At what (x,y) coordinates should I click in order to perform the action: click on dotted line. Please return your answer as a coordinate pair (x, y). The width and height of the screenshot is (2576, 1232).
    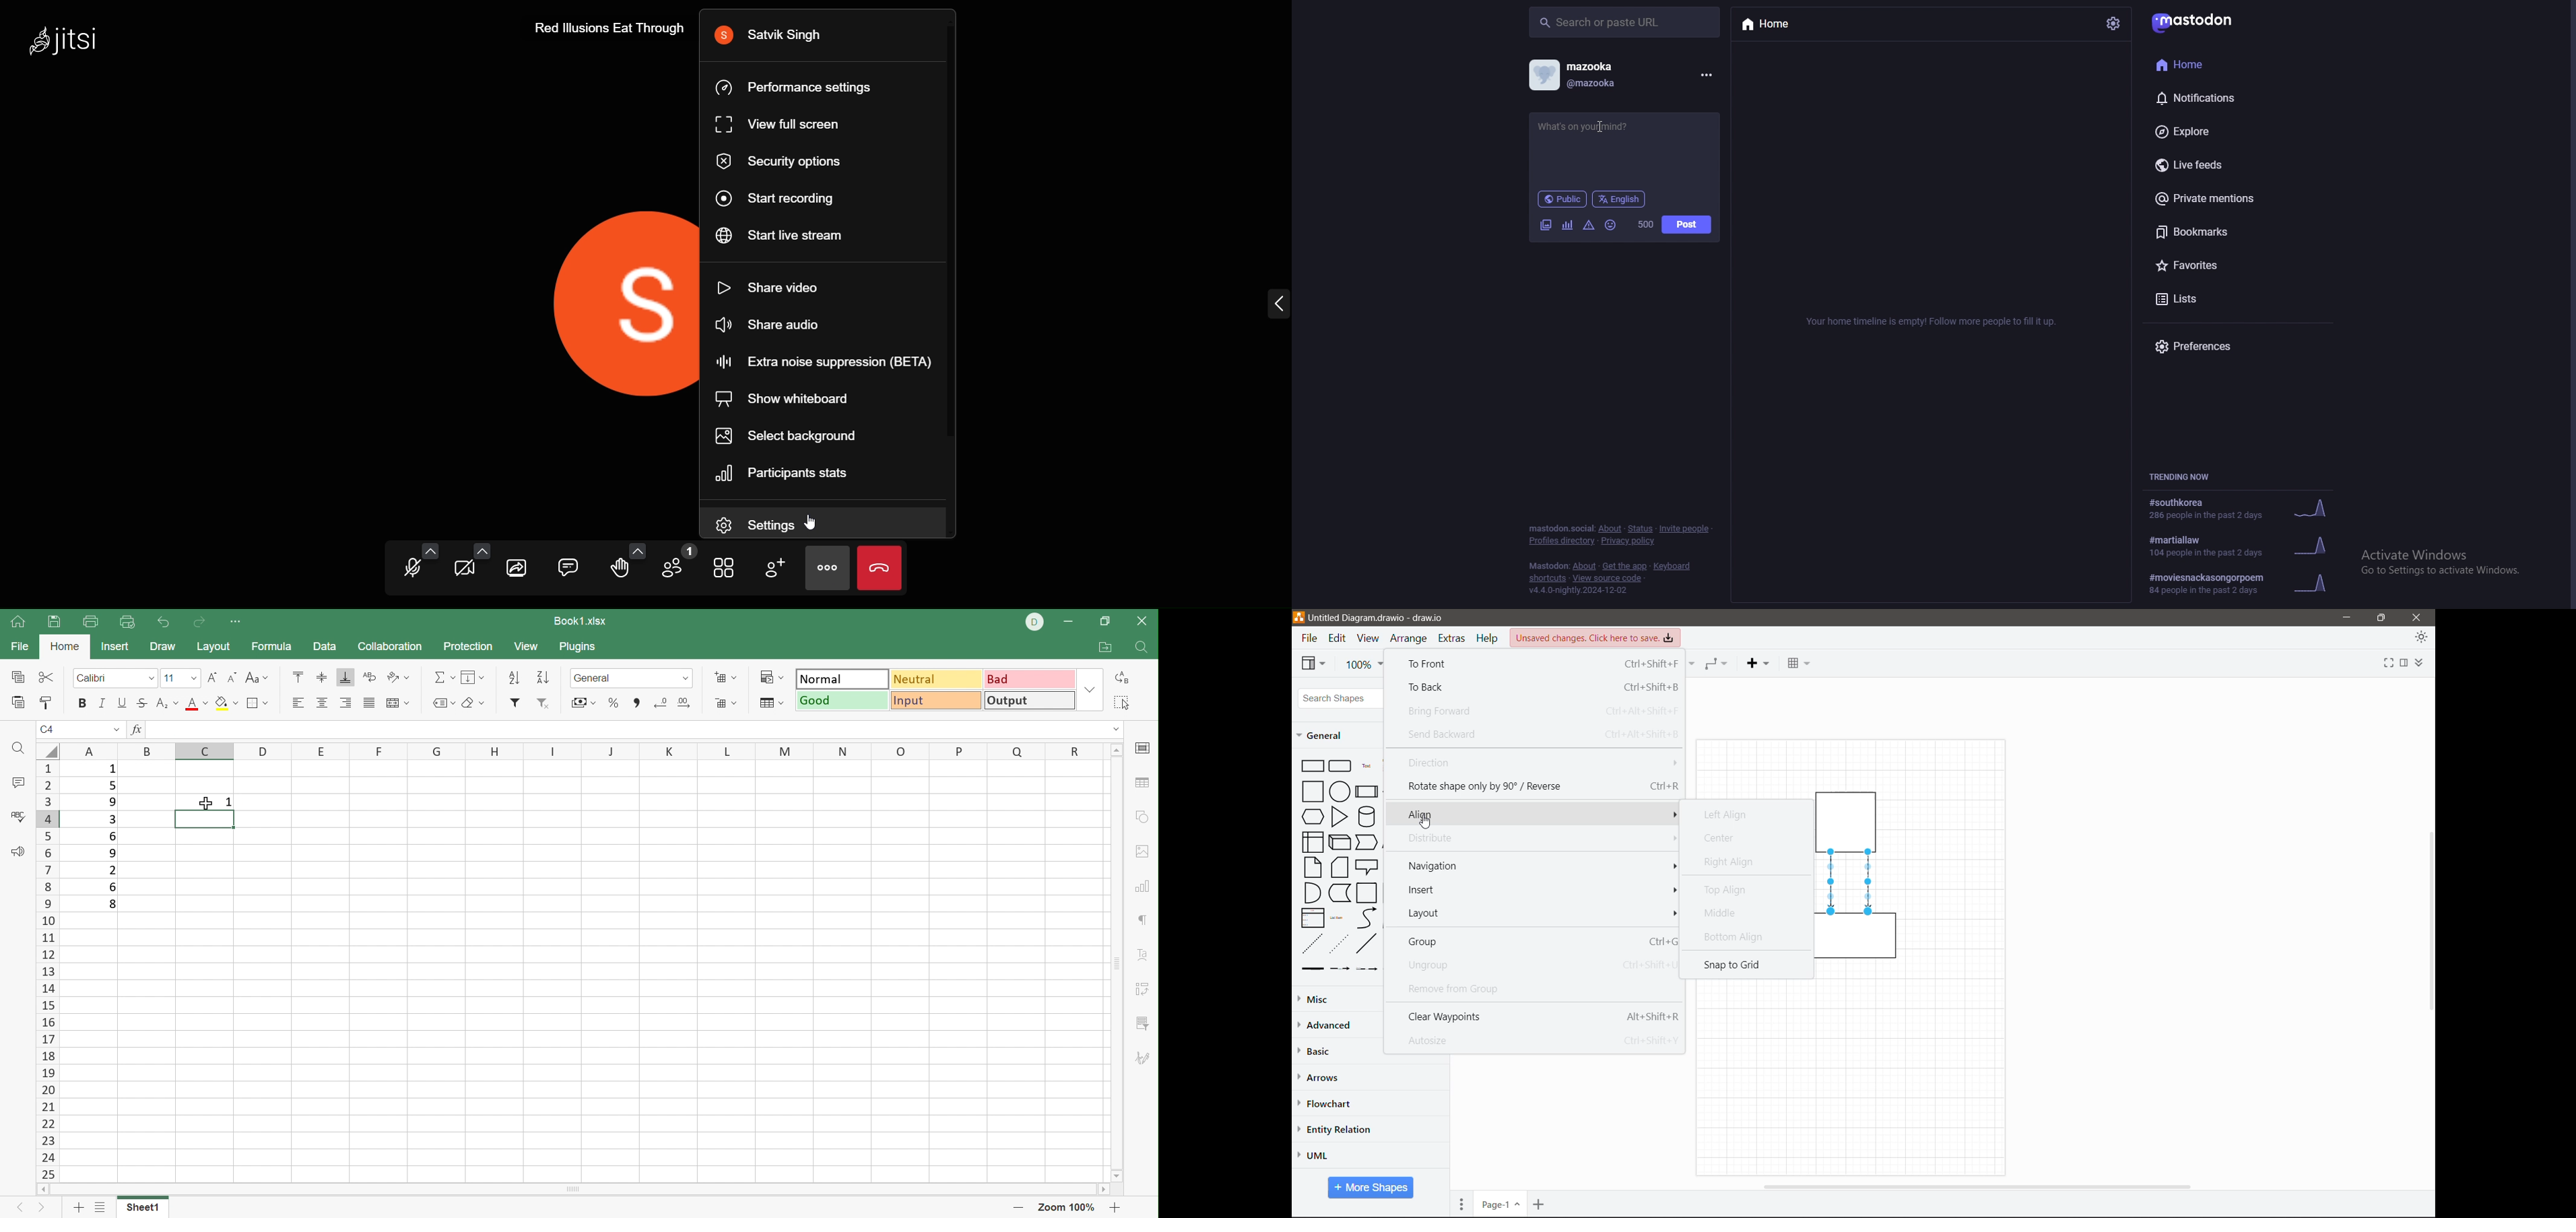
    Looking at the image, I should click on (1339, 943).